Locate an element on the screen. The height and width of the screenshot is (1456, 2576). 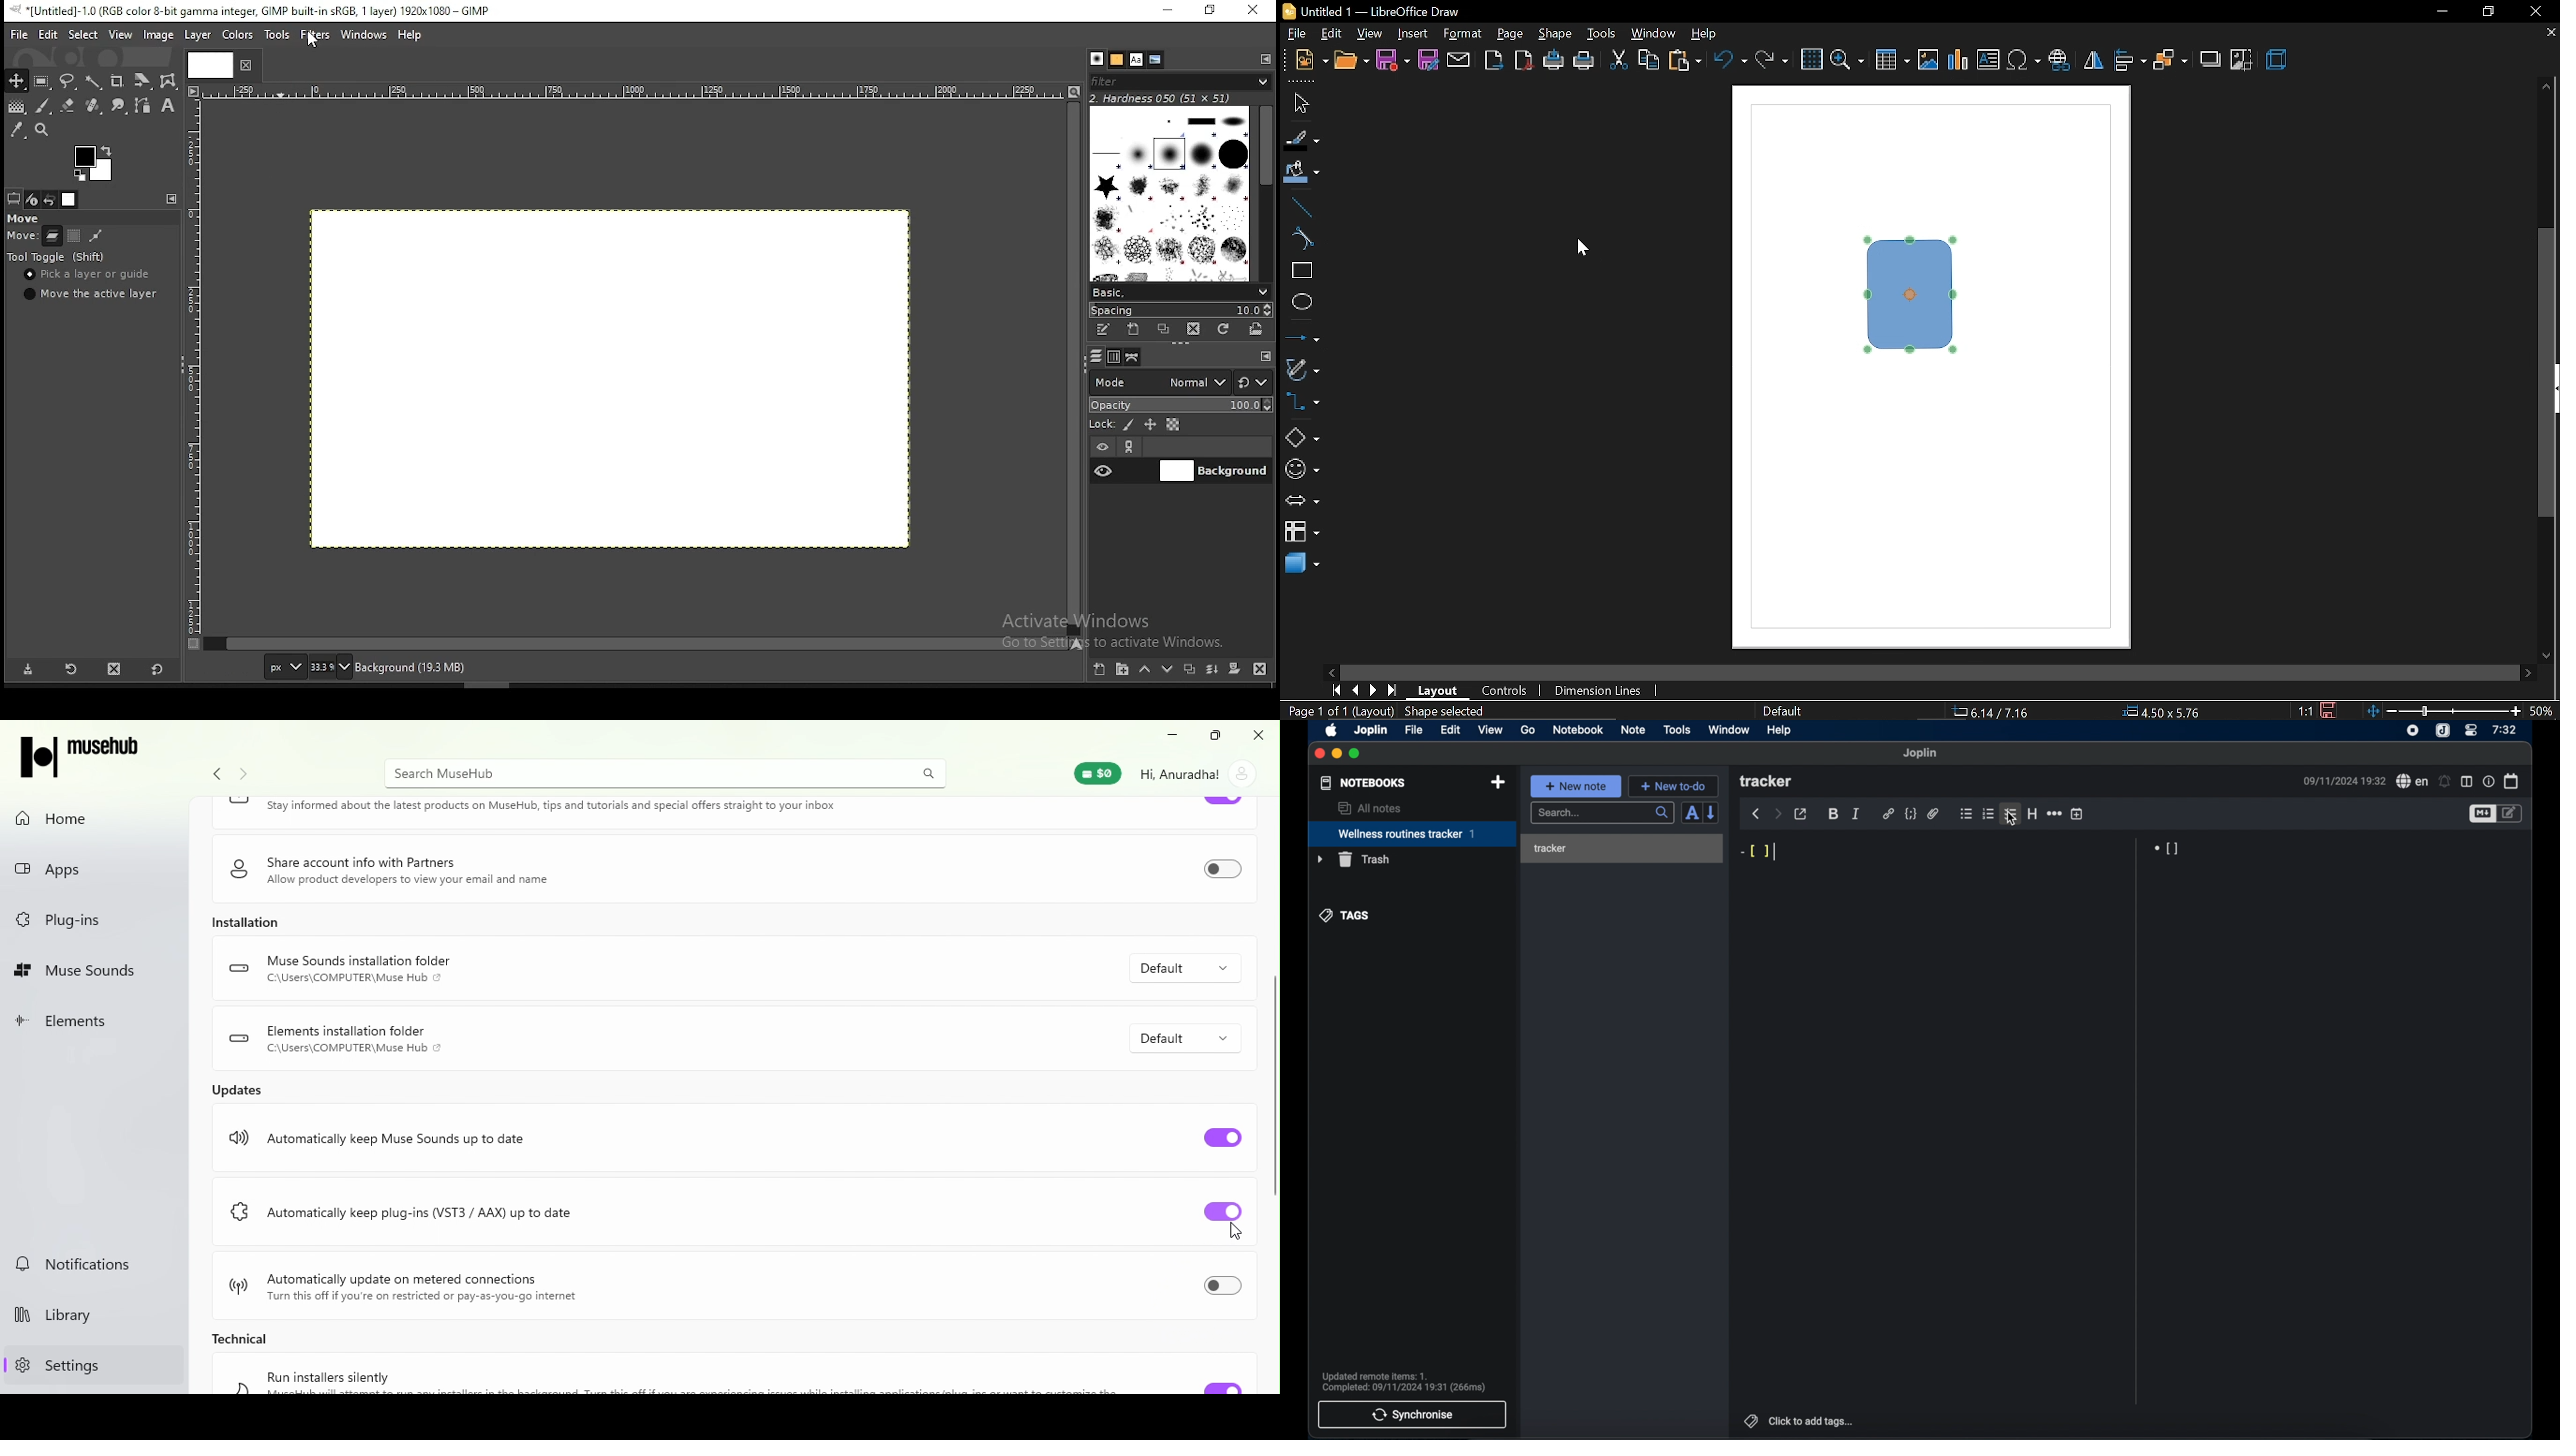
tracker is located at coordinates (1767, 782).